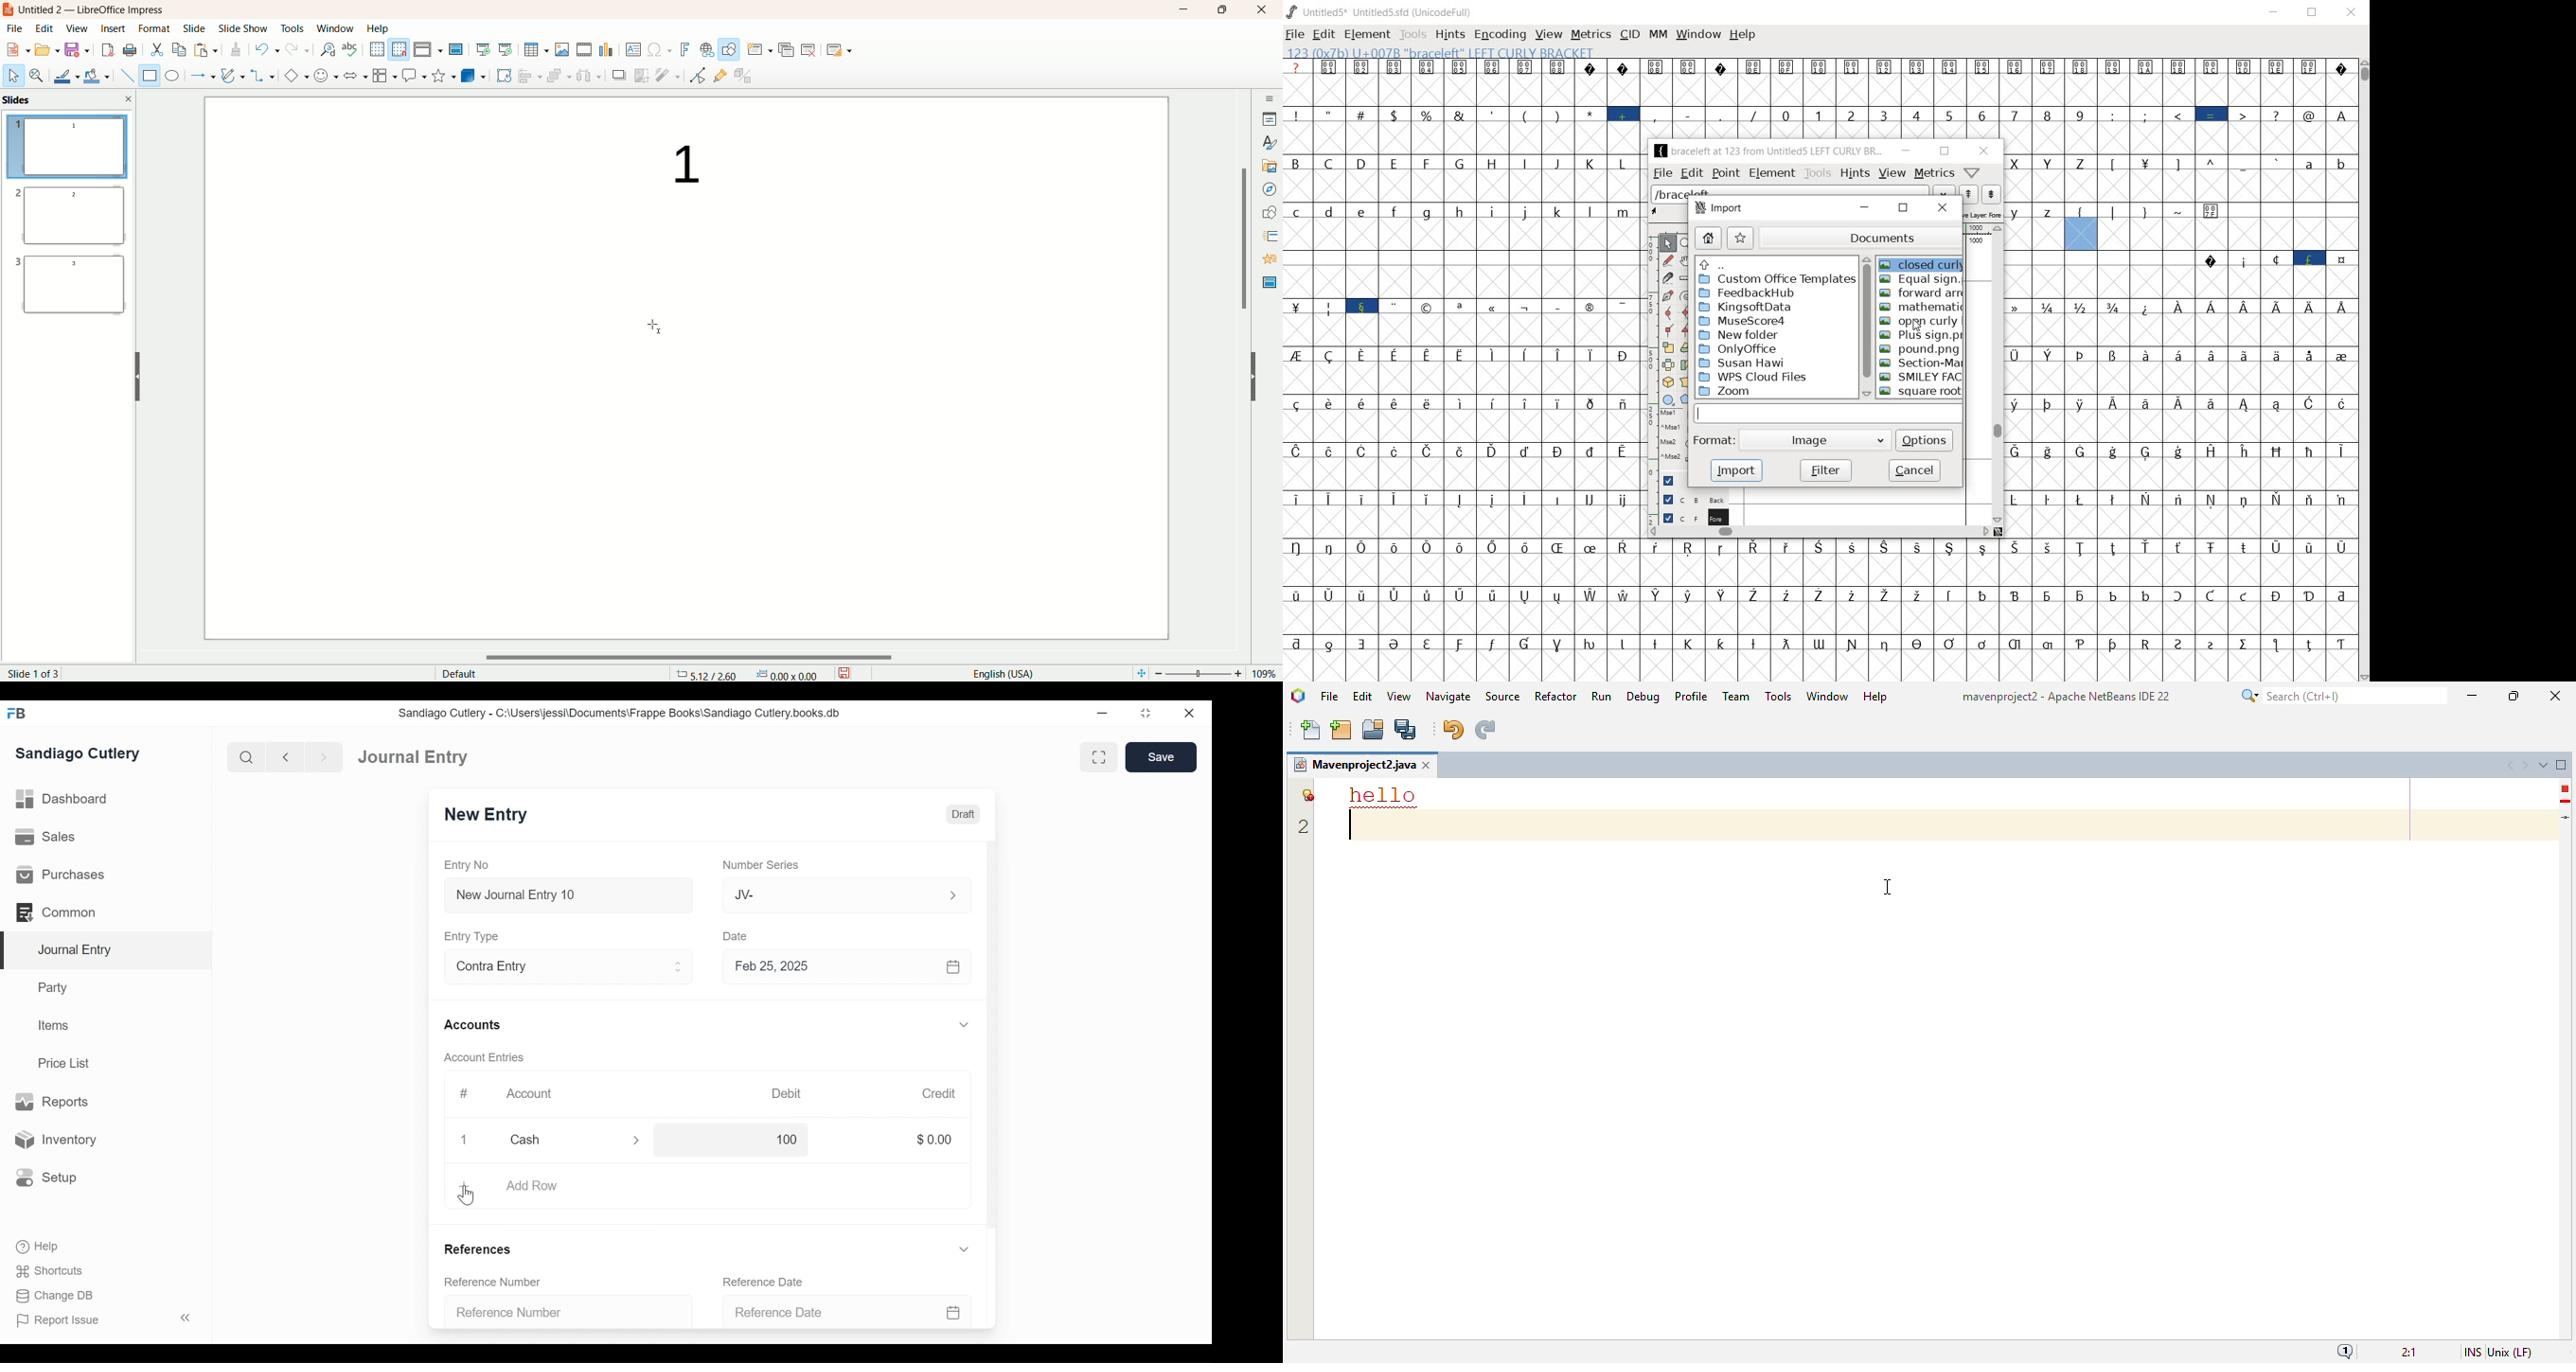  I want to click on Reports, so click(50, 1101).